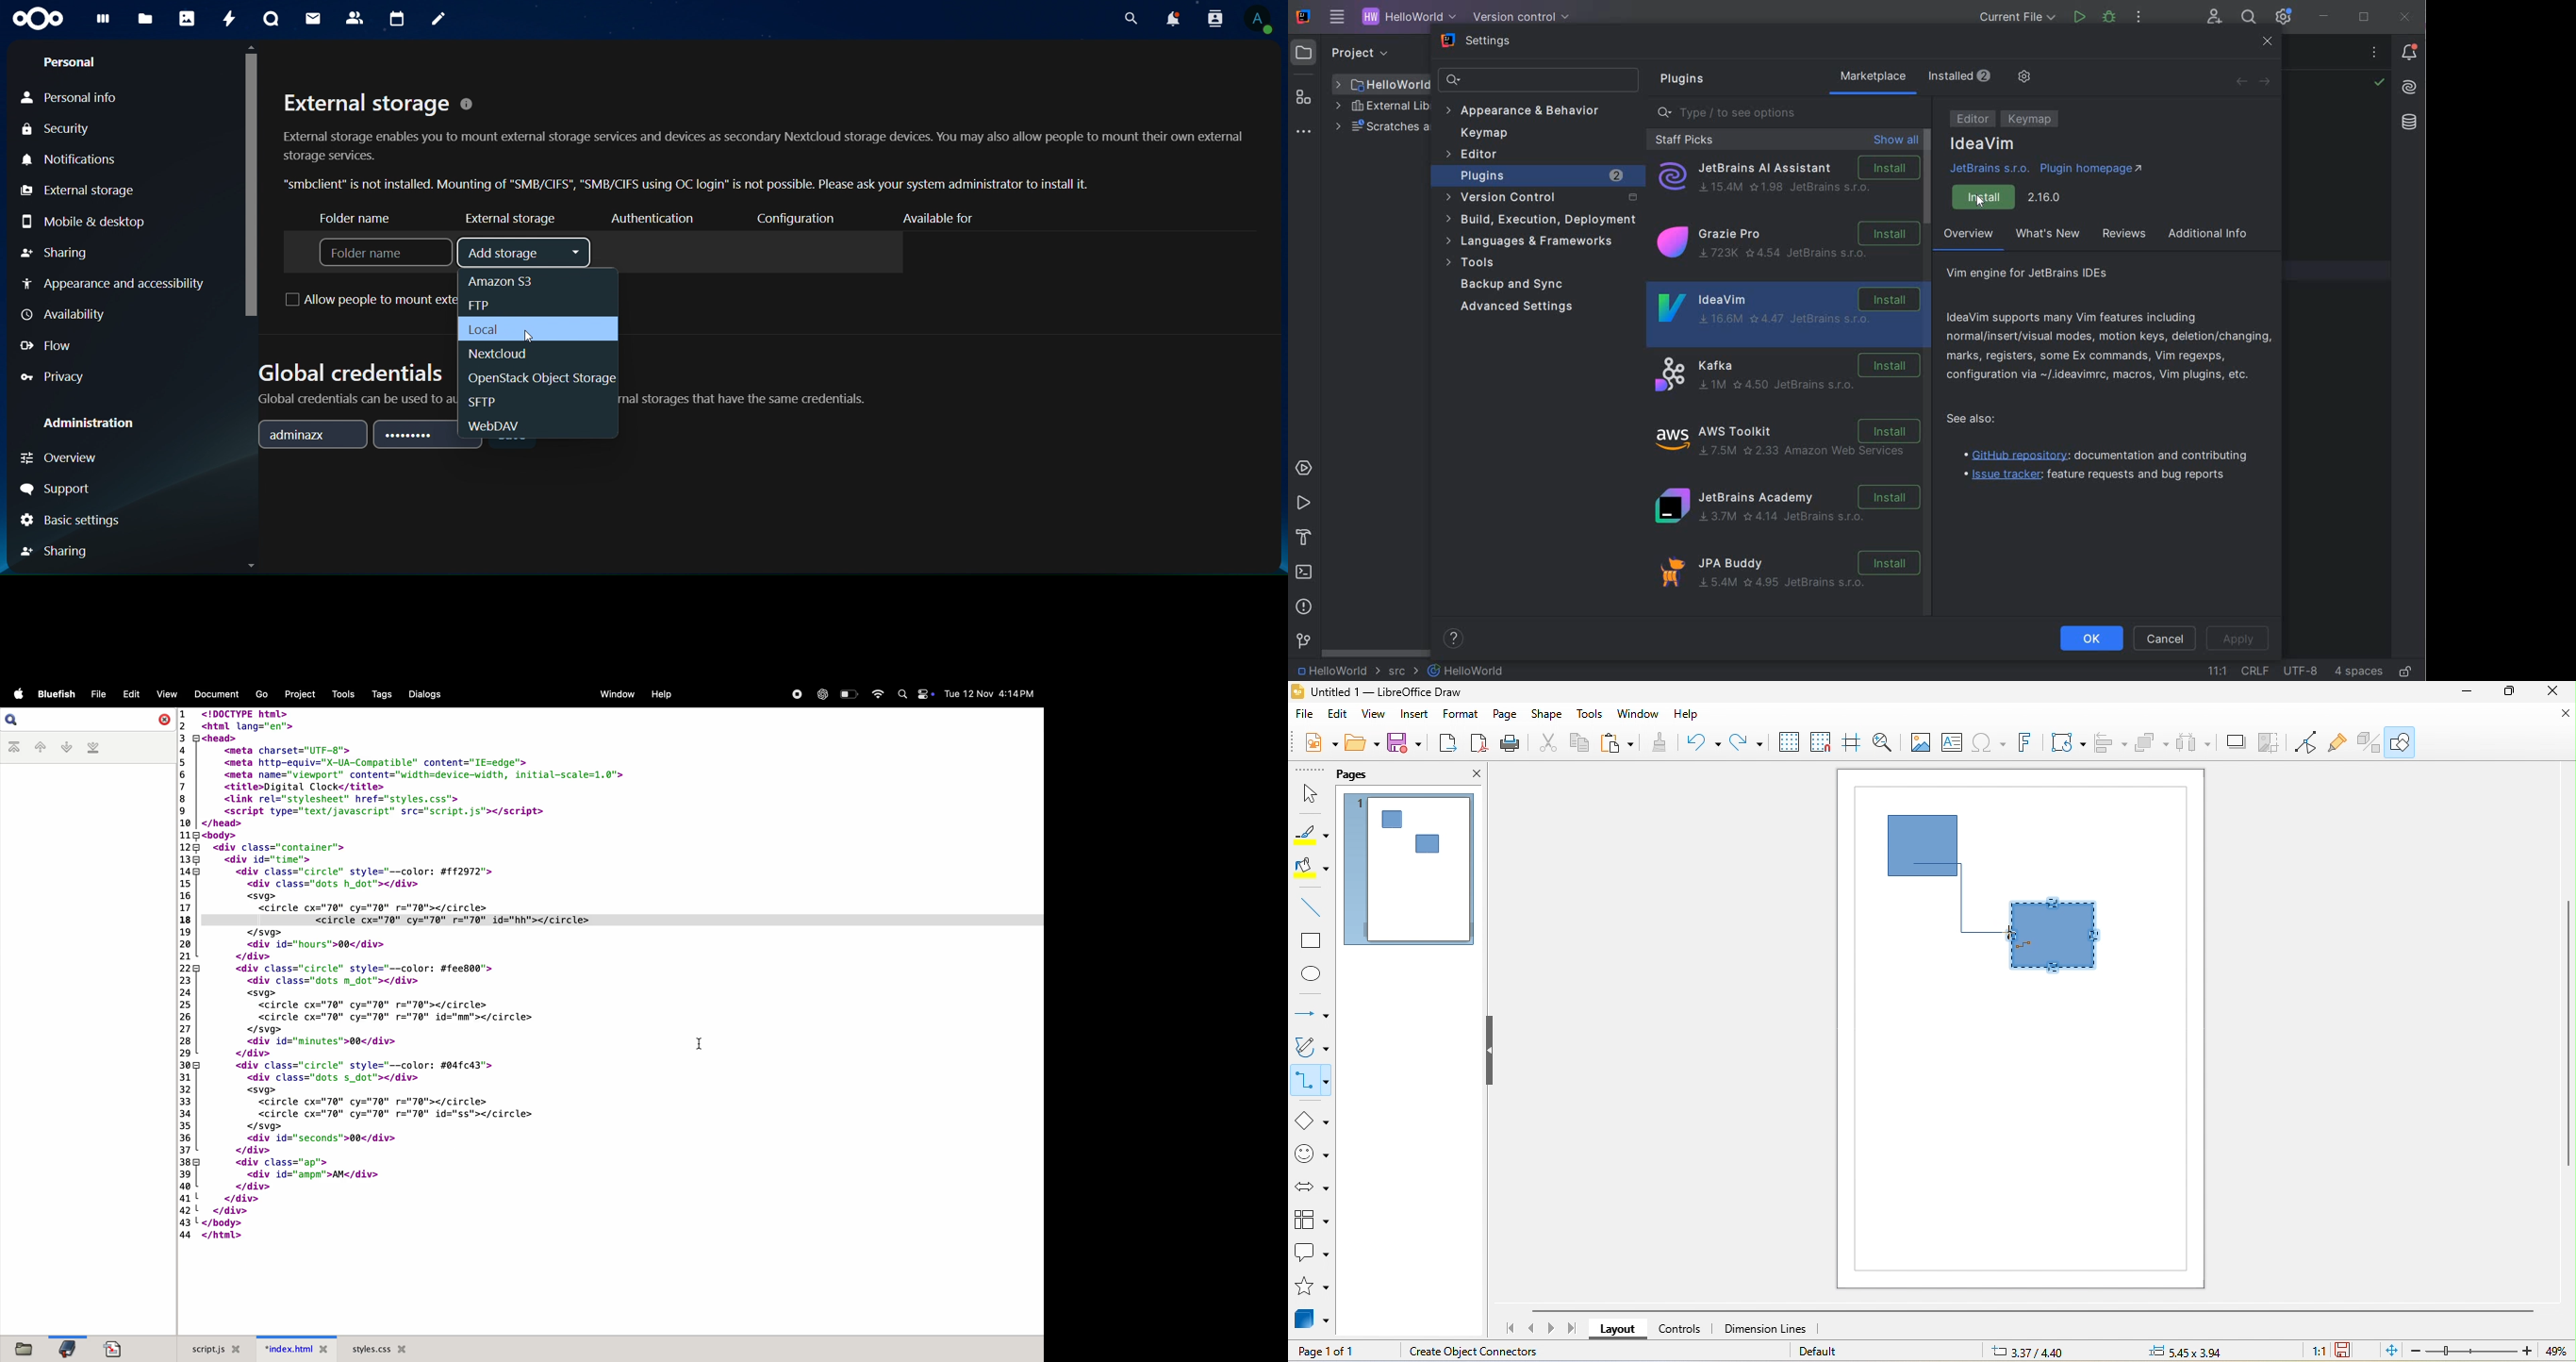 The height and width of the screenshot is (1372, 2576). I want to click on external storage, so click(510, 218).